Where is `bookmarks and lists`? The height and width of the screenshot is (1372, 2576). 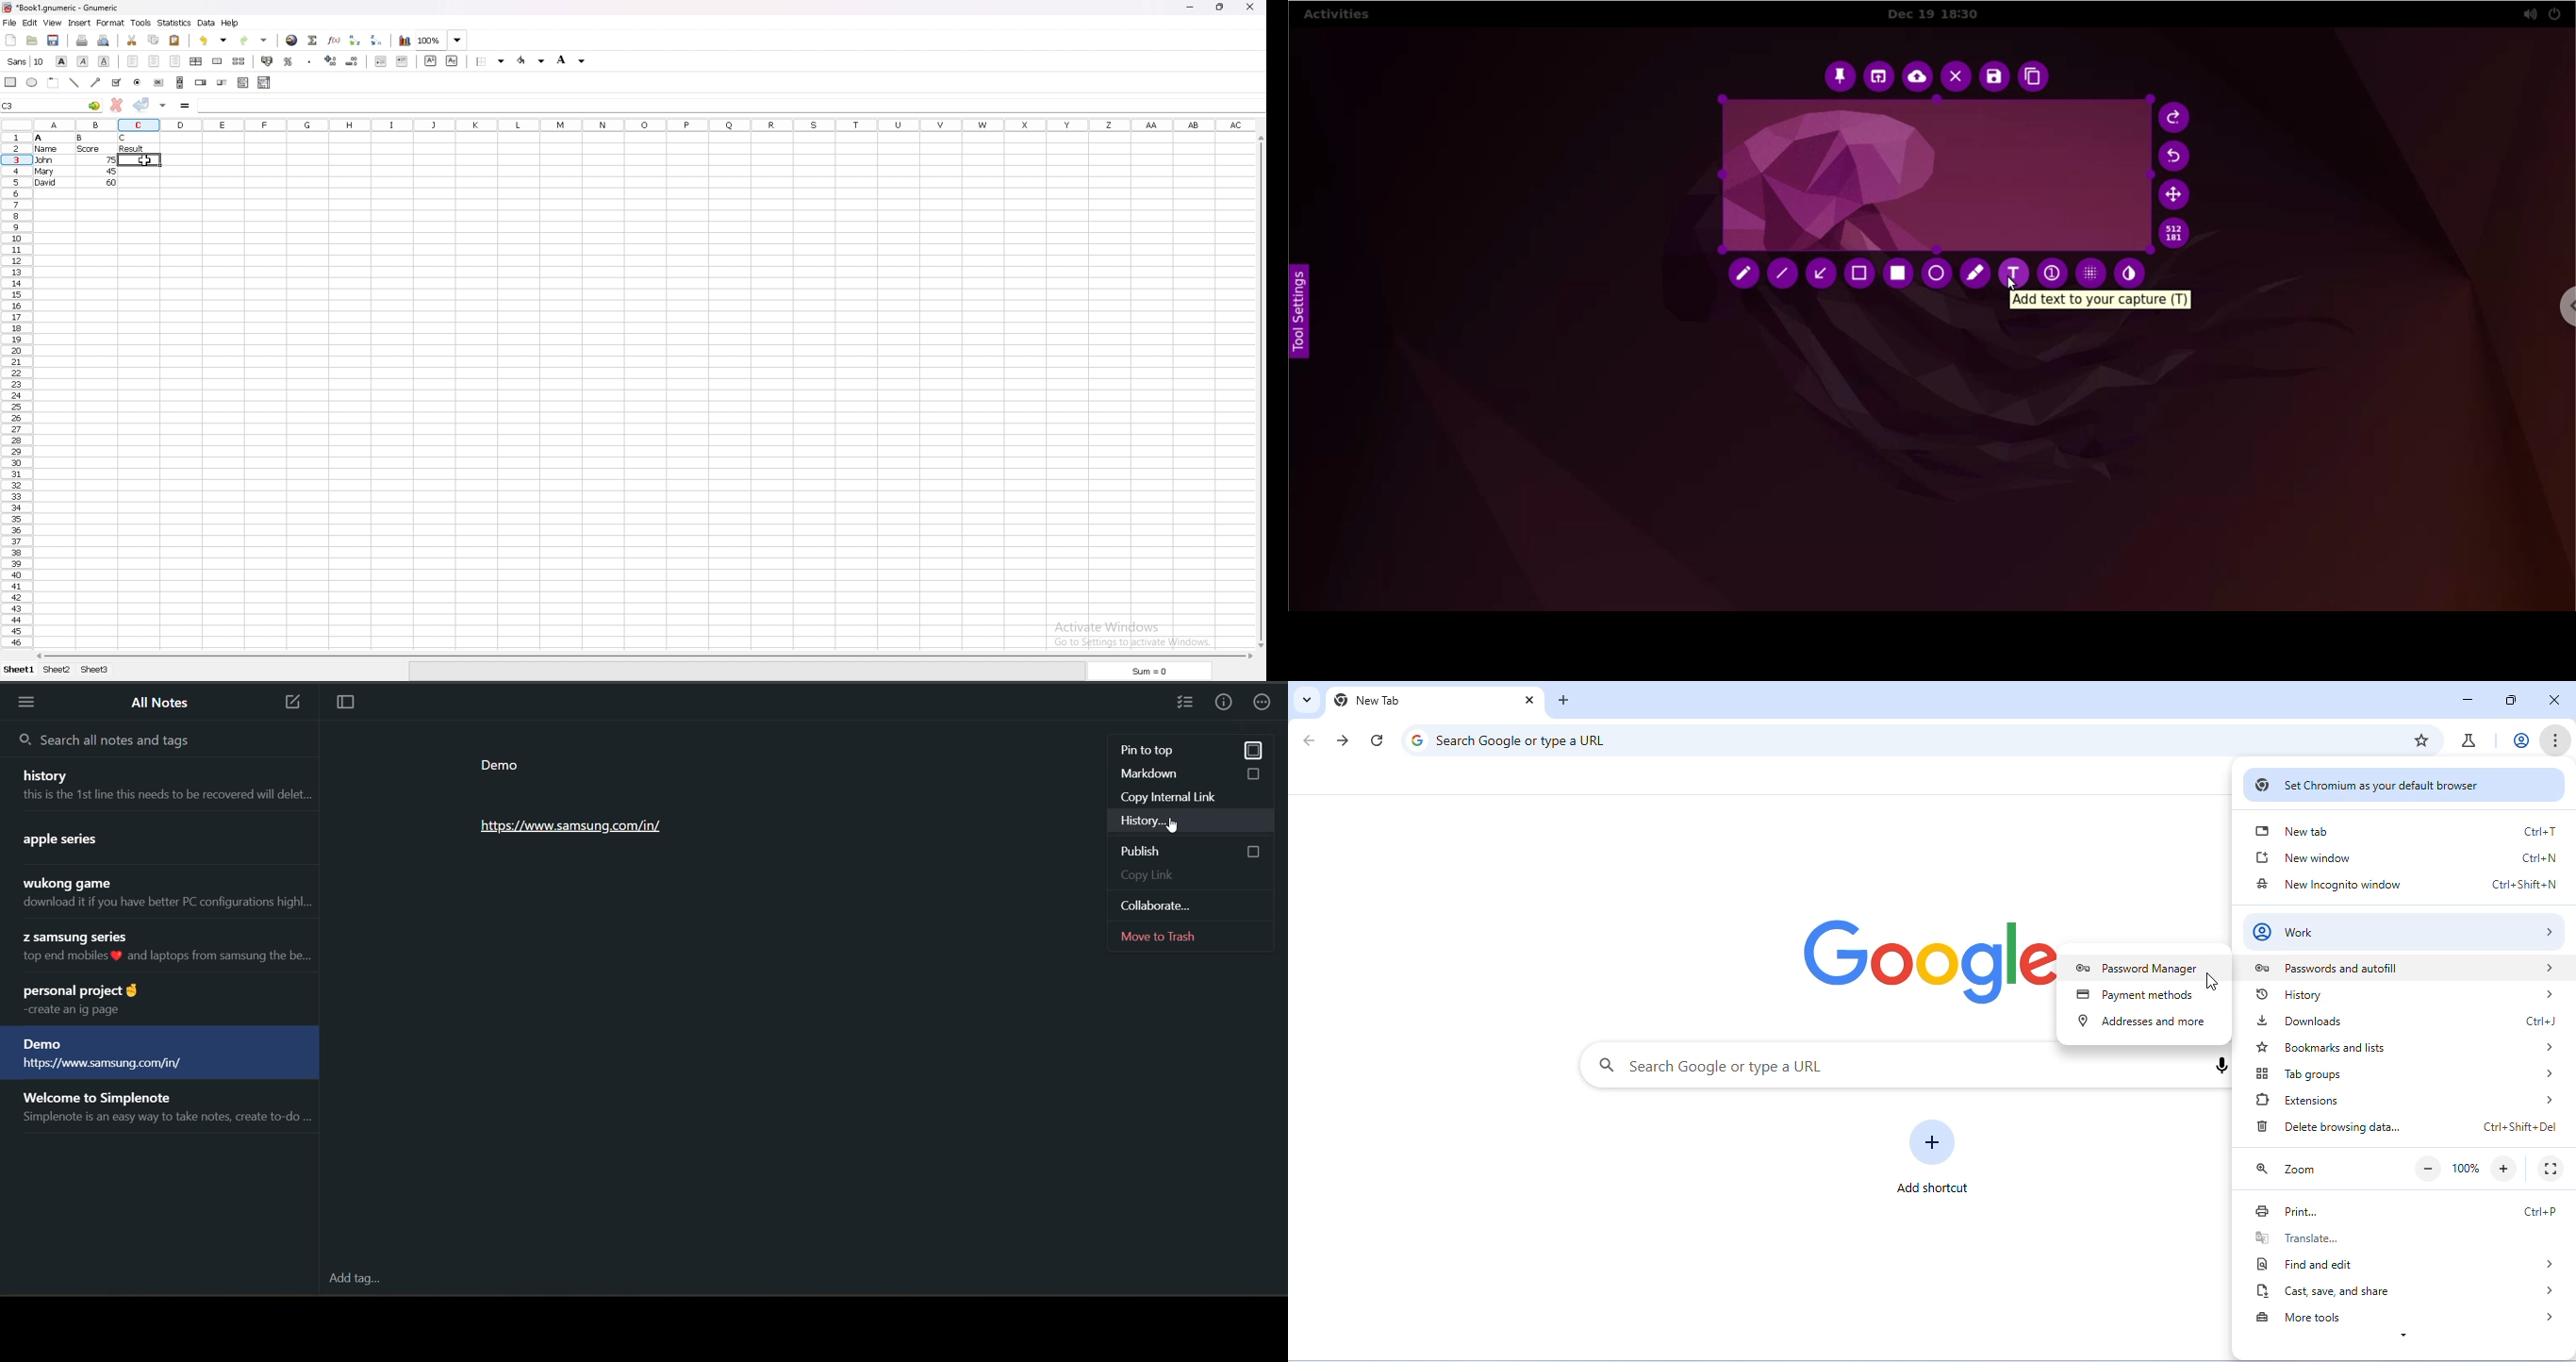 bookmarks and lists is located at coordinates (2406, 1047).